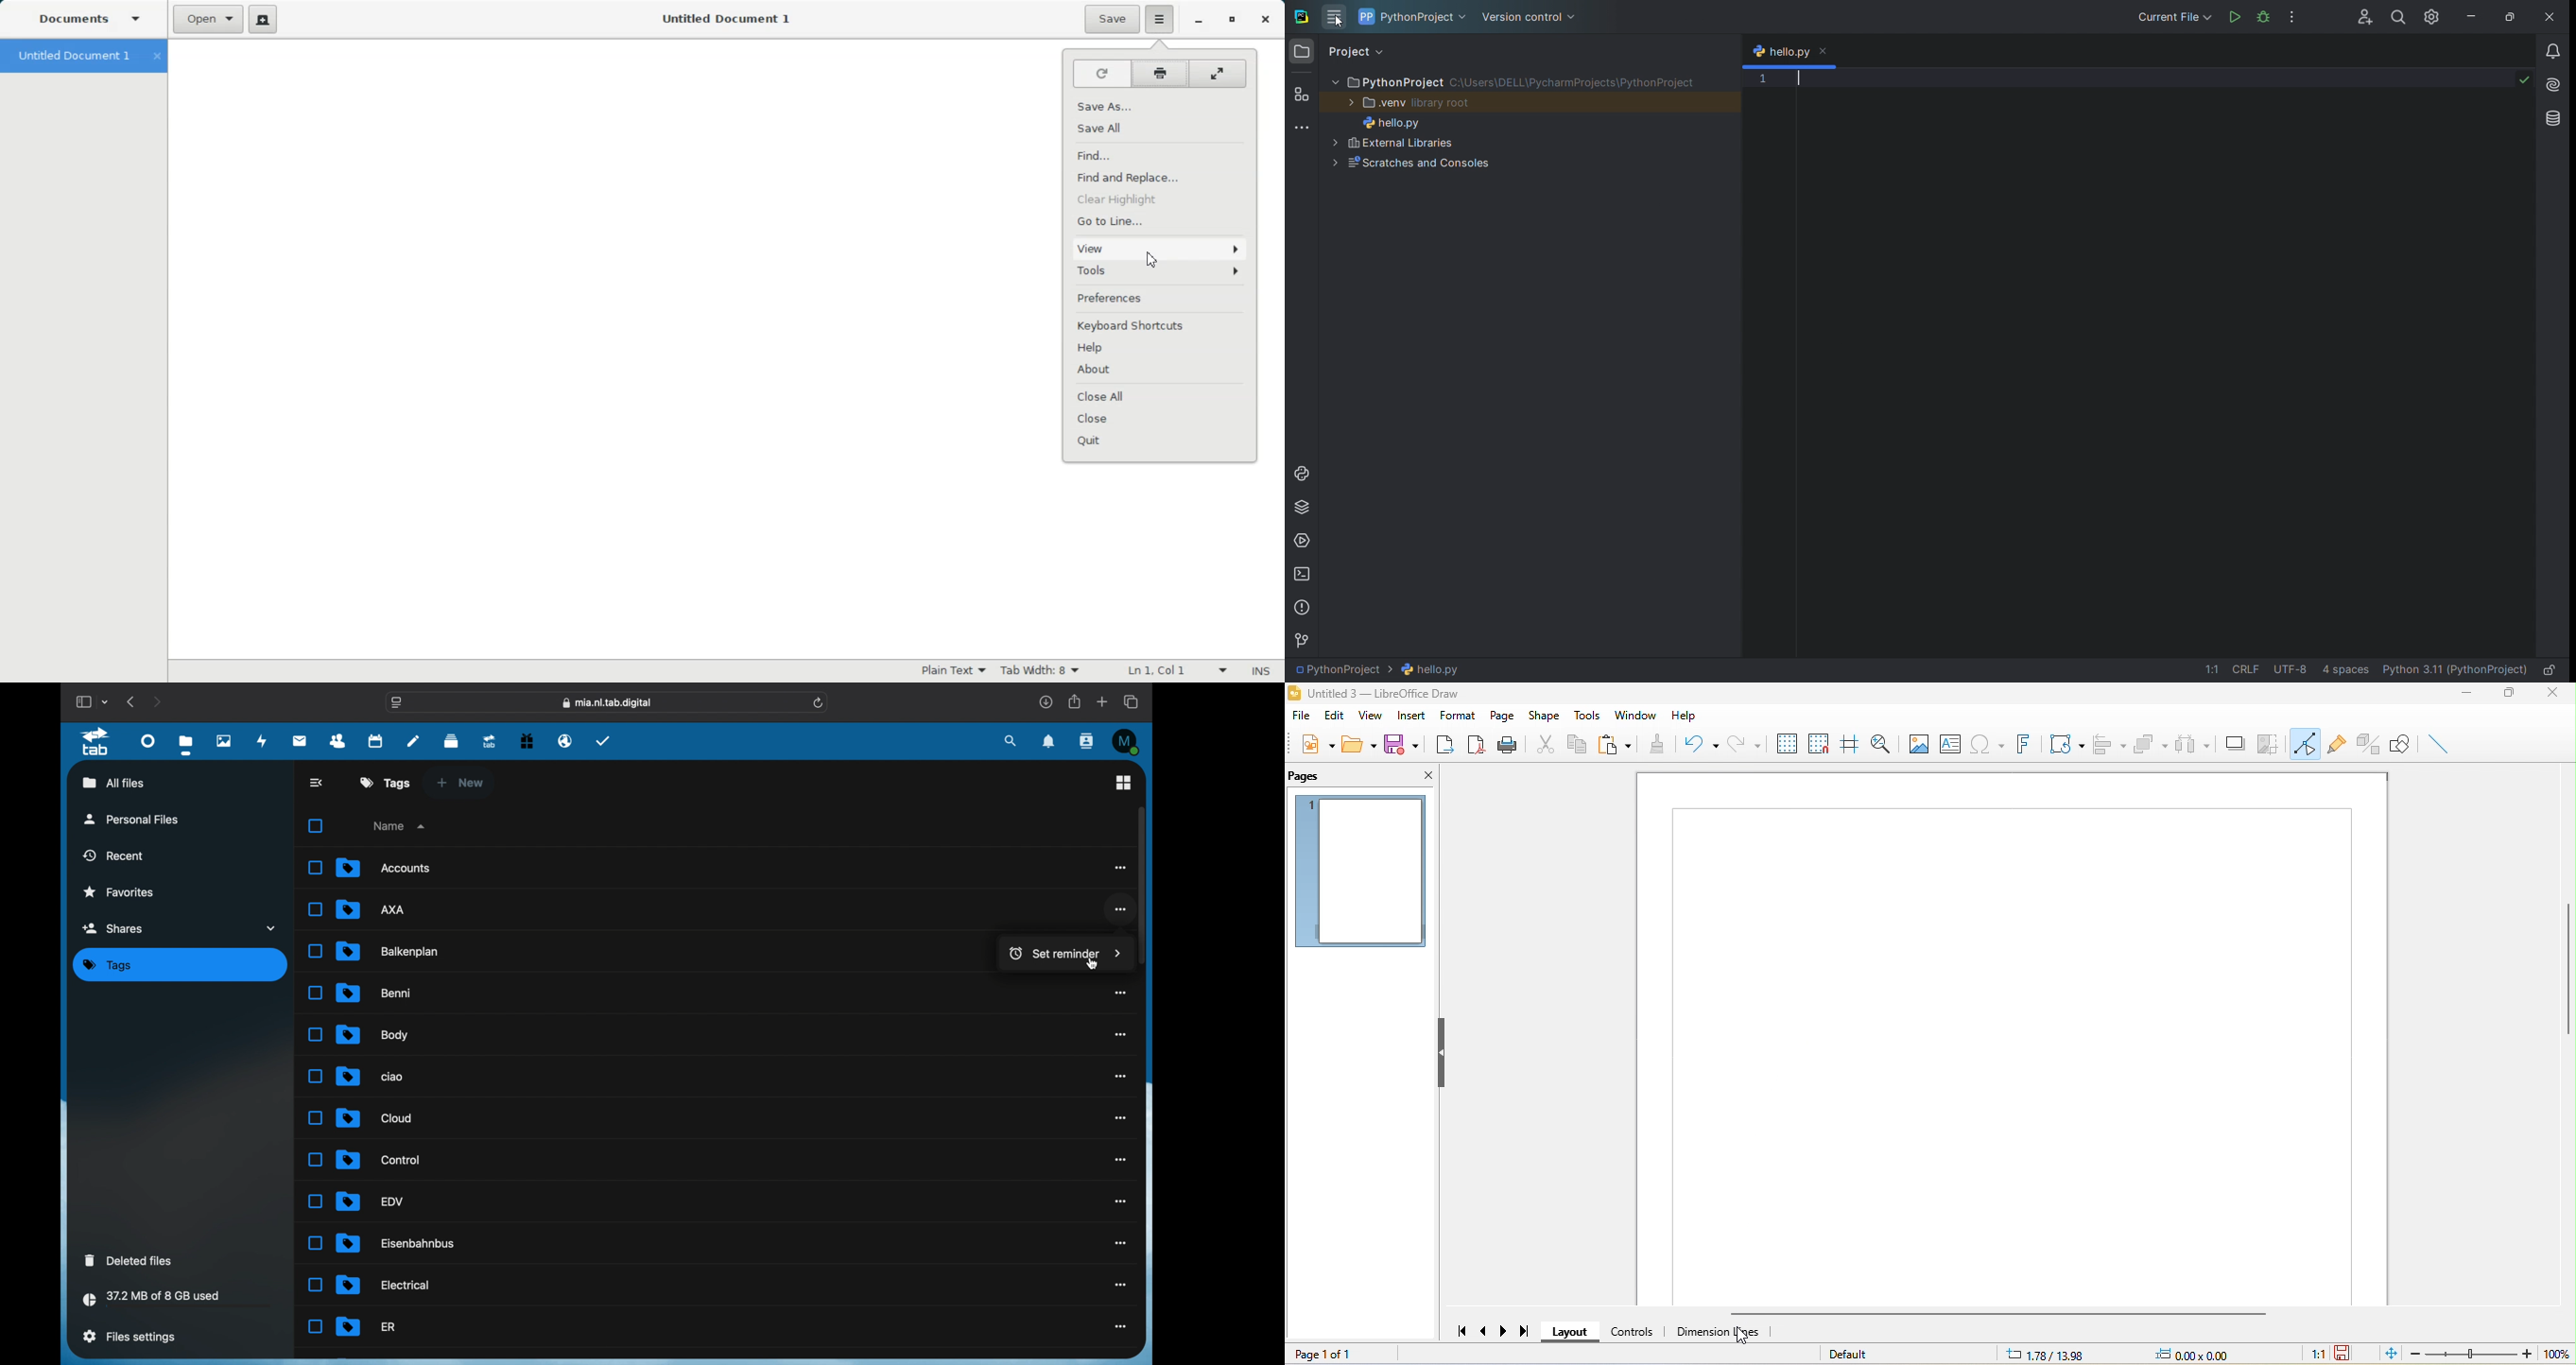 This screenshot has width=2576, height=1372. Describe the element at coordinates (1819, 743) in the screenshot. I see `snap to grid` at that location.